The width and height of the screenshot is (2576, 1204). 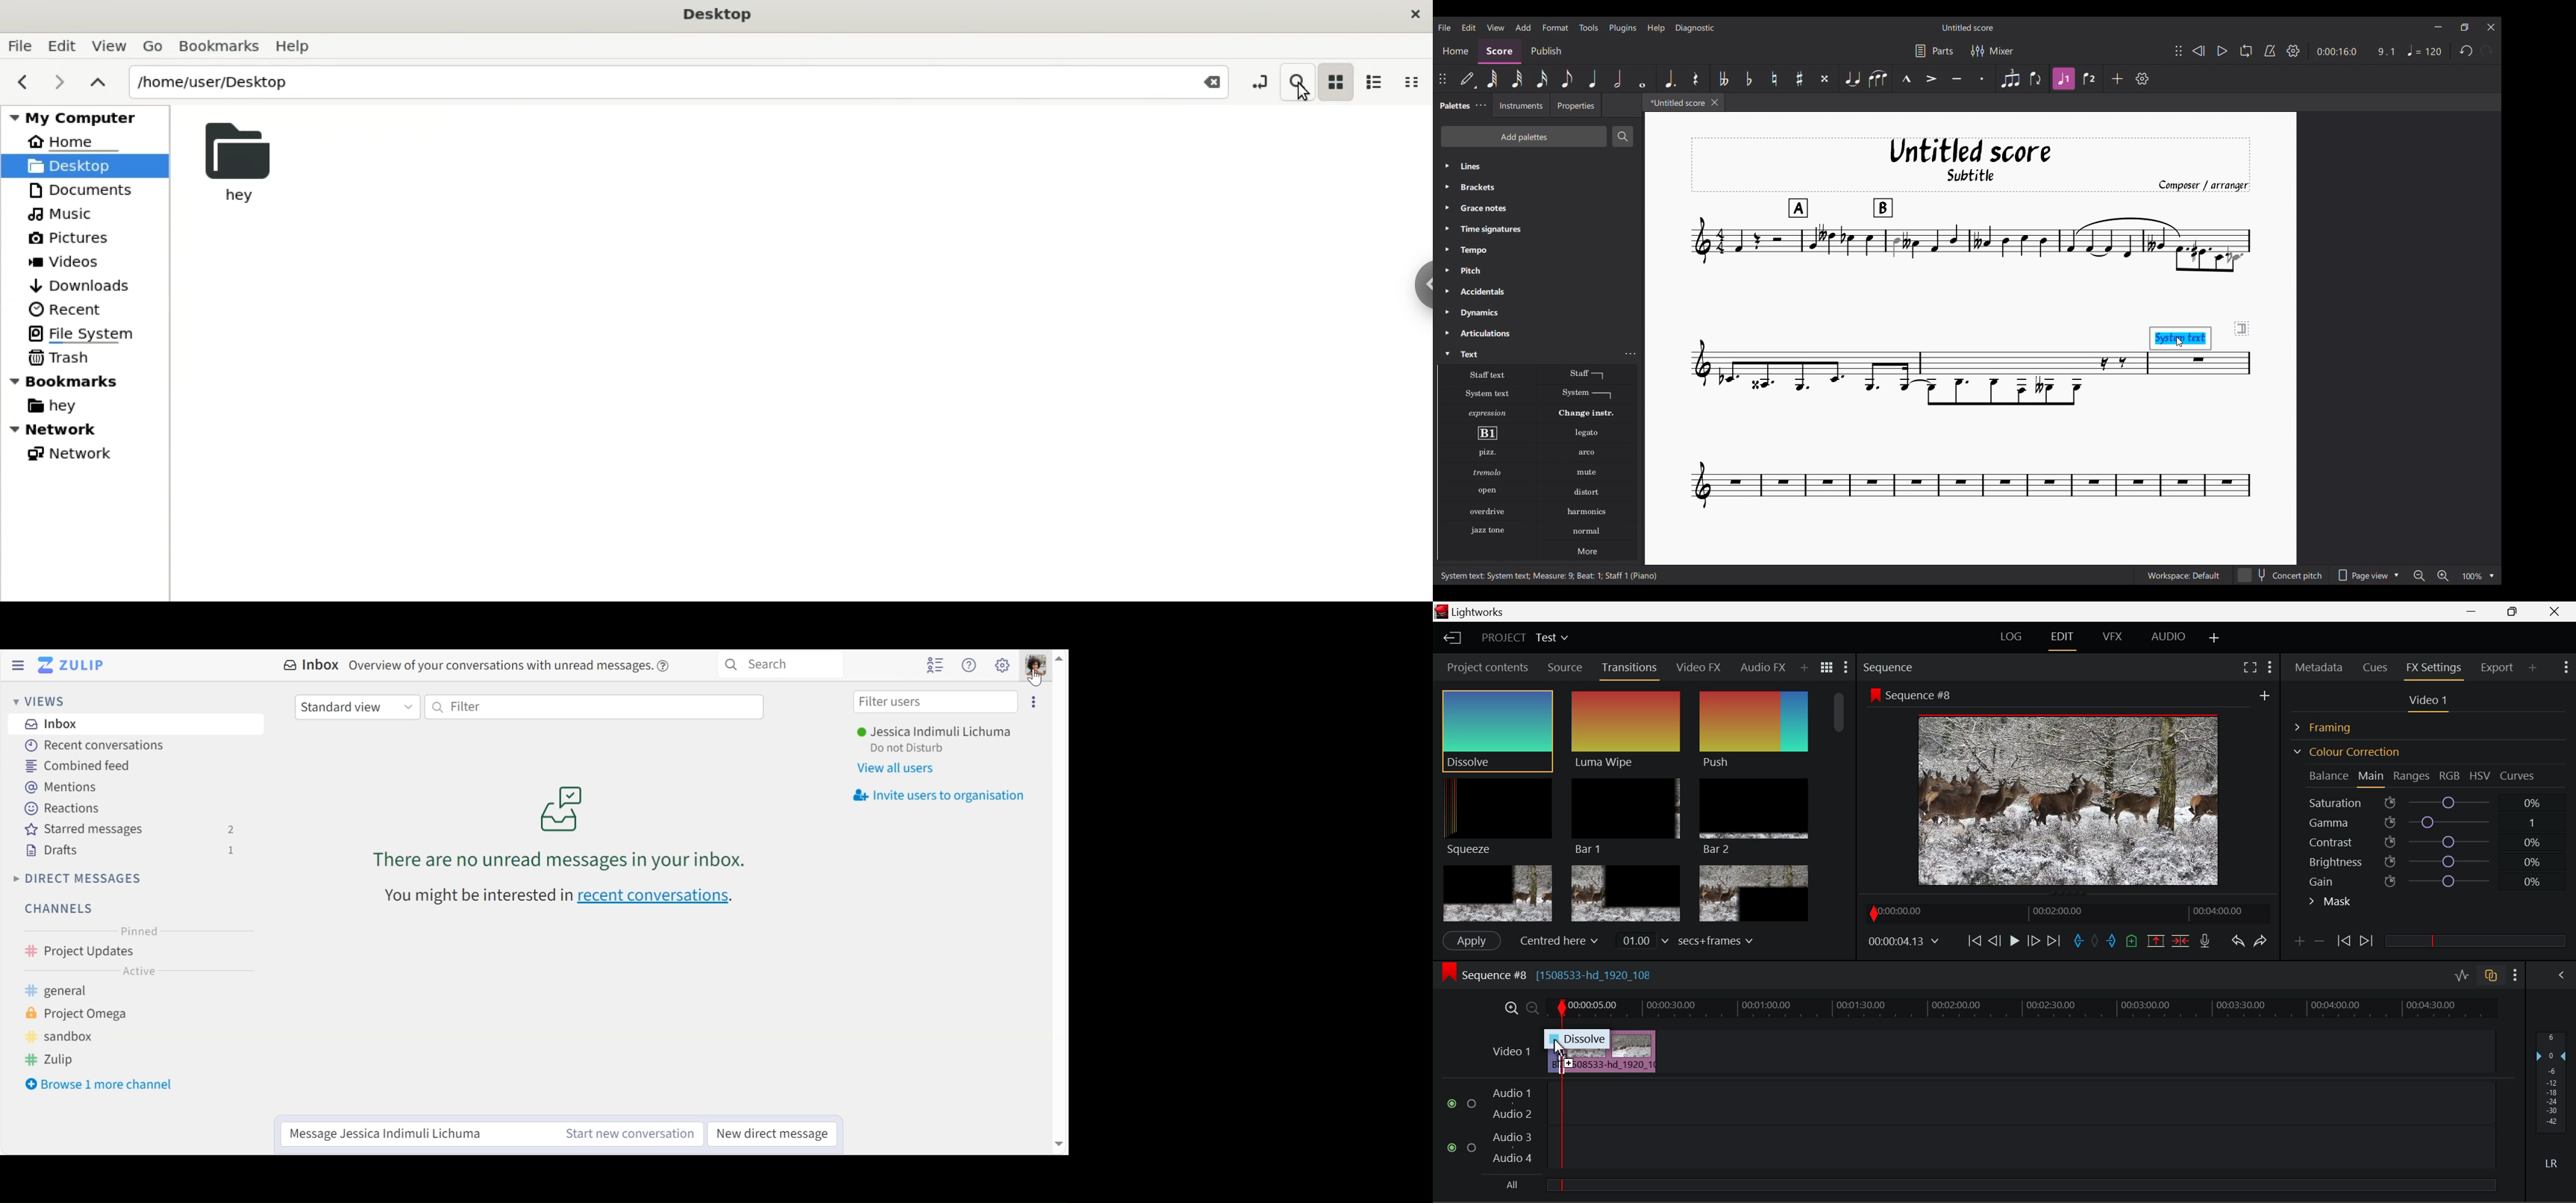 What do you see at coordinates (138, 971) in the screenshot?
I see `Active` at bounding box center [138, 971].